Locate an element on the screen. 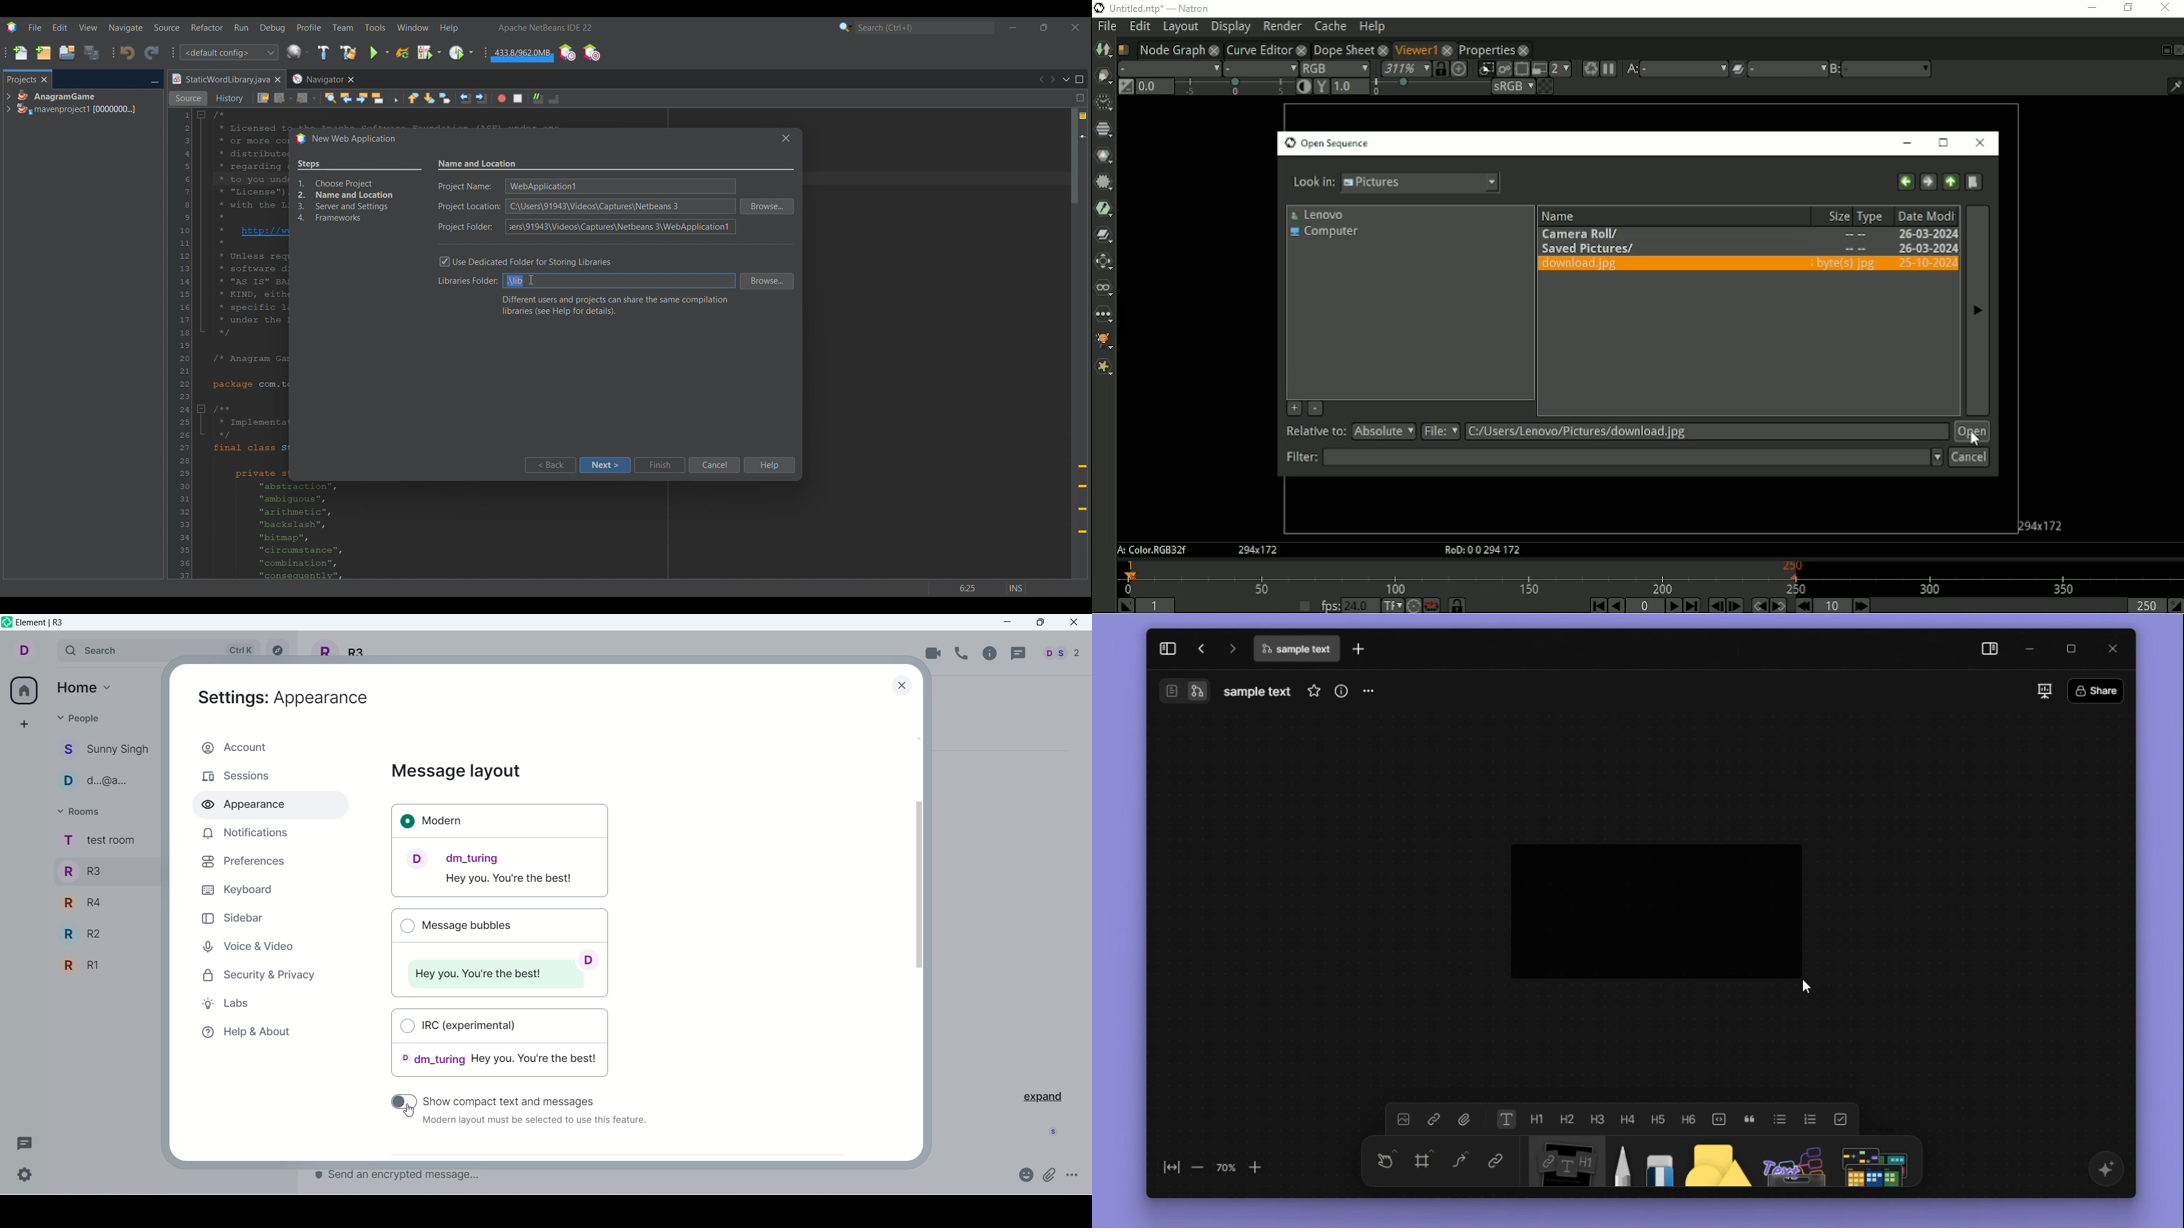  voice and video is located at coordinates (246, 945).